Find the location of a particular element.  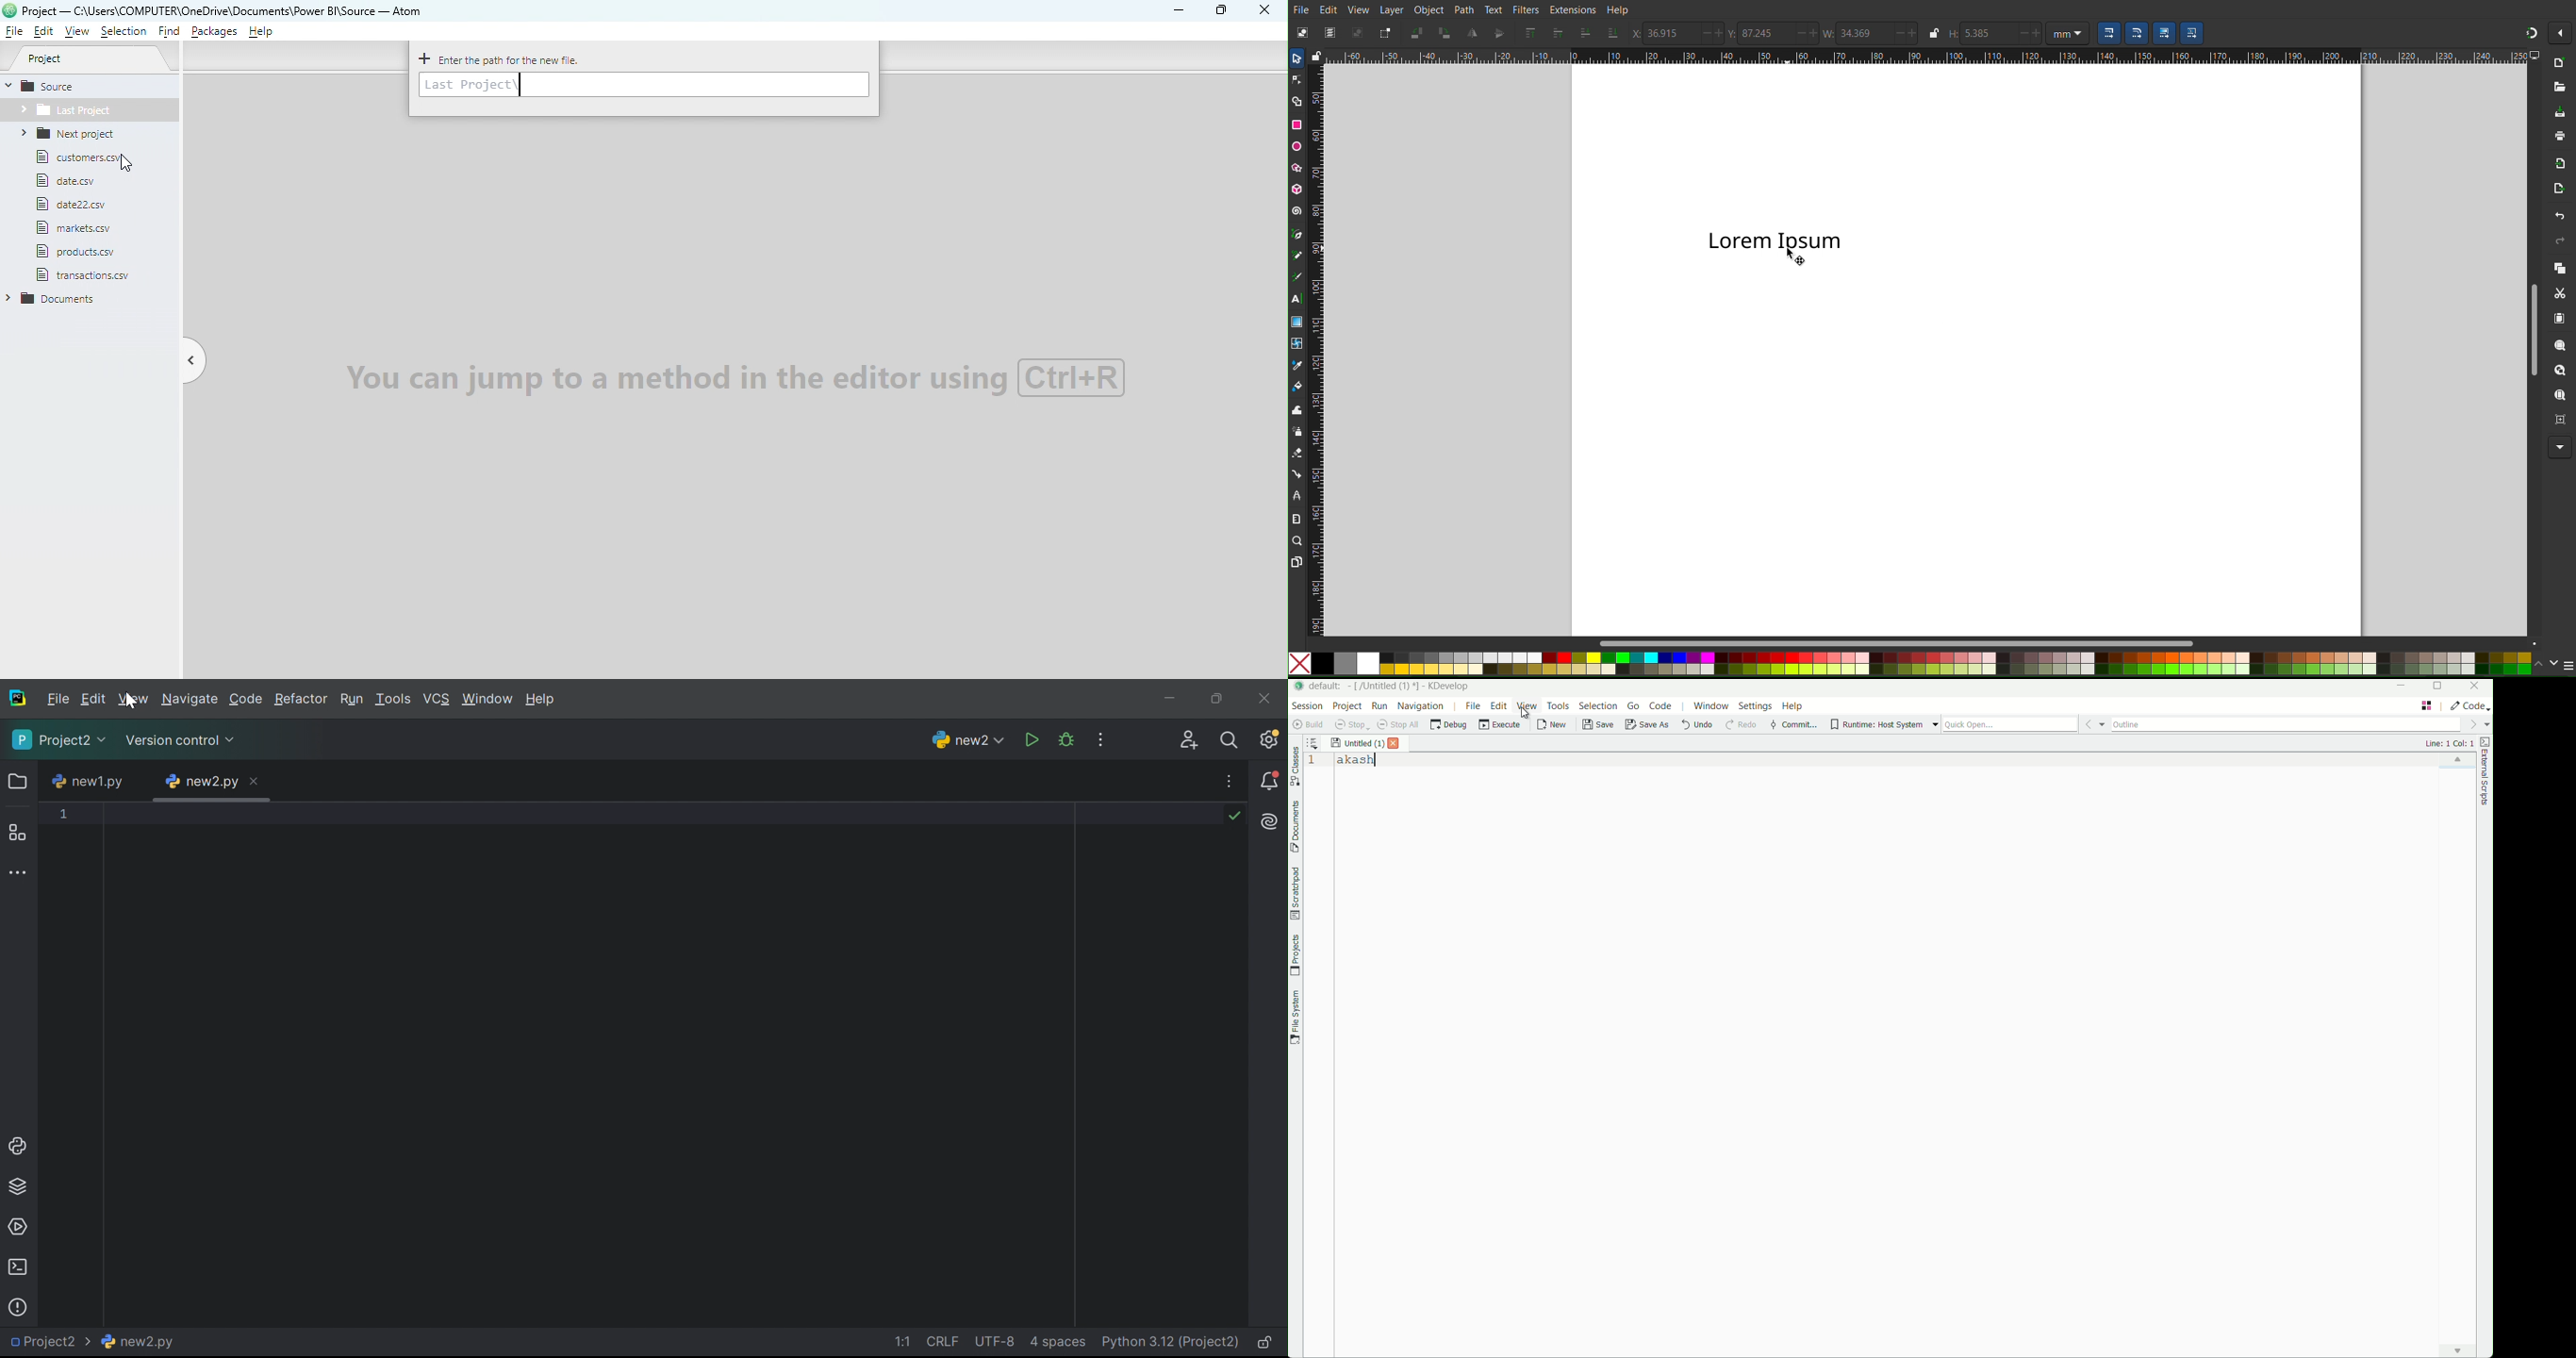

Import BitMap is located at coordinates (2559, 162).